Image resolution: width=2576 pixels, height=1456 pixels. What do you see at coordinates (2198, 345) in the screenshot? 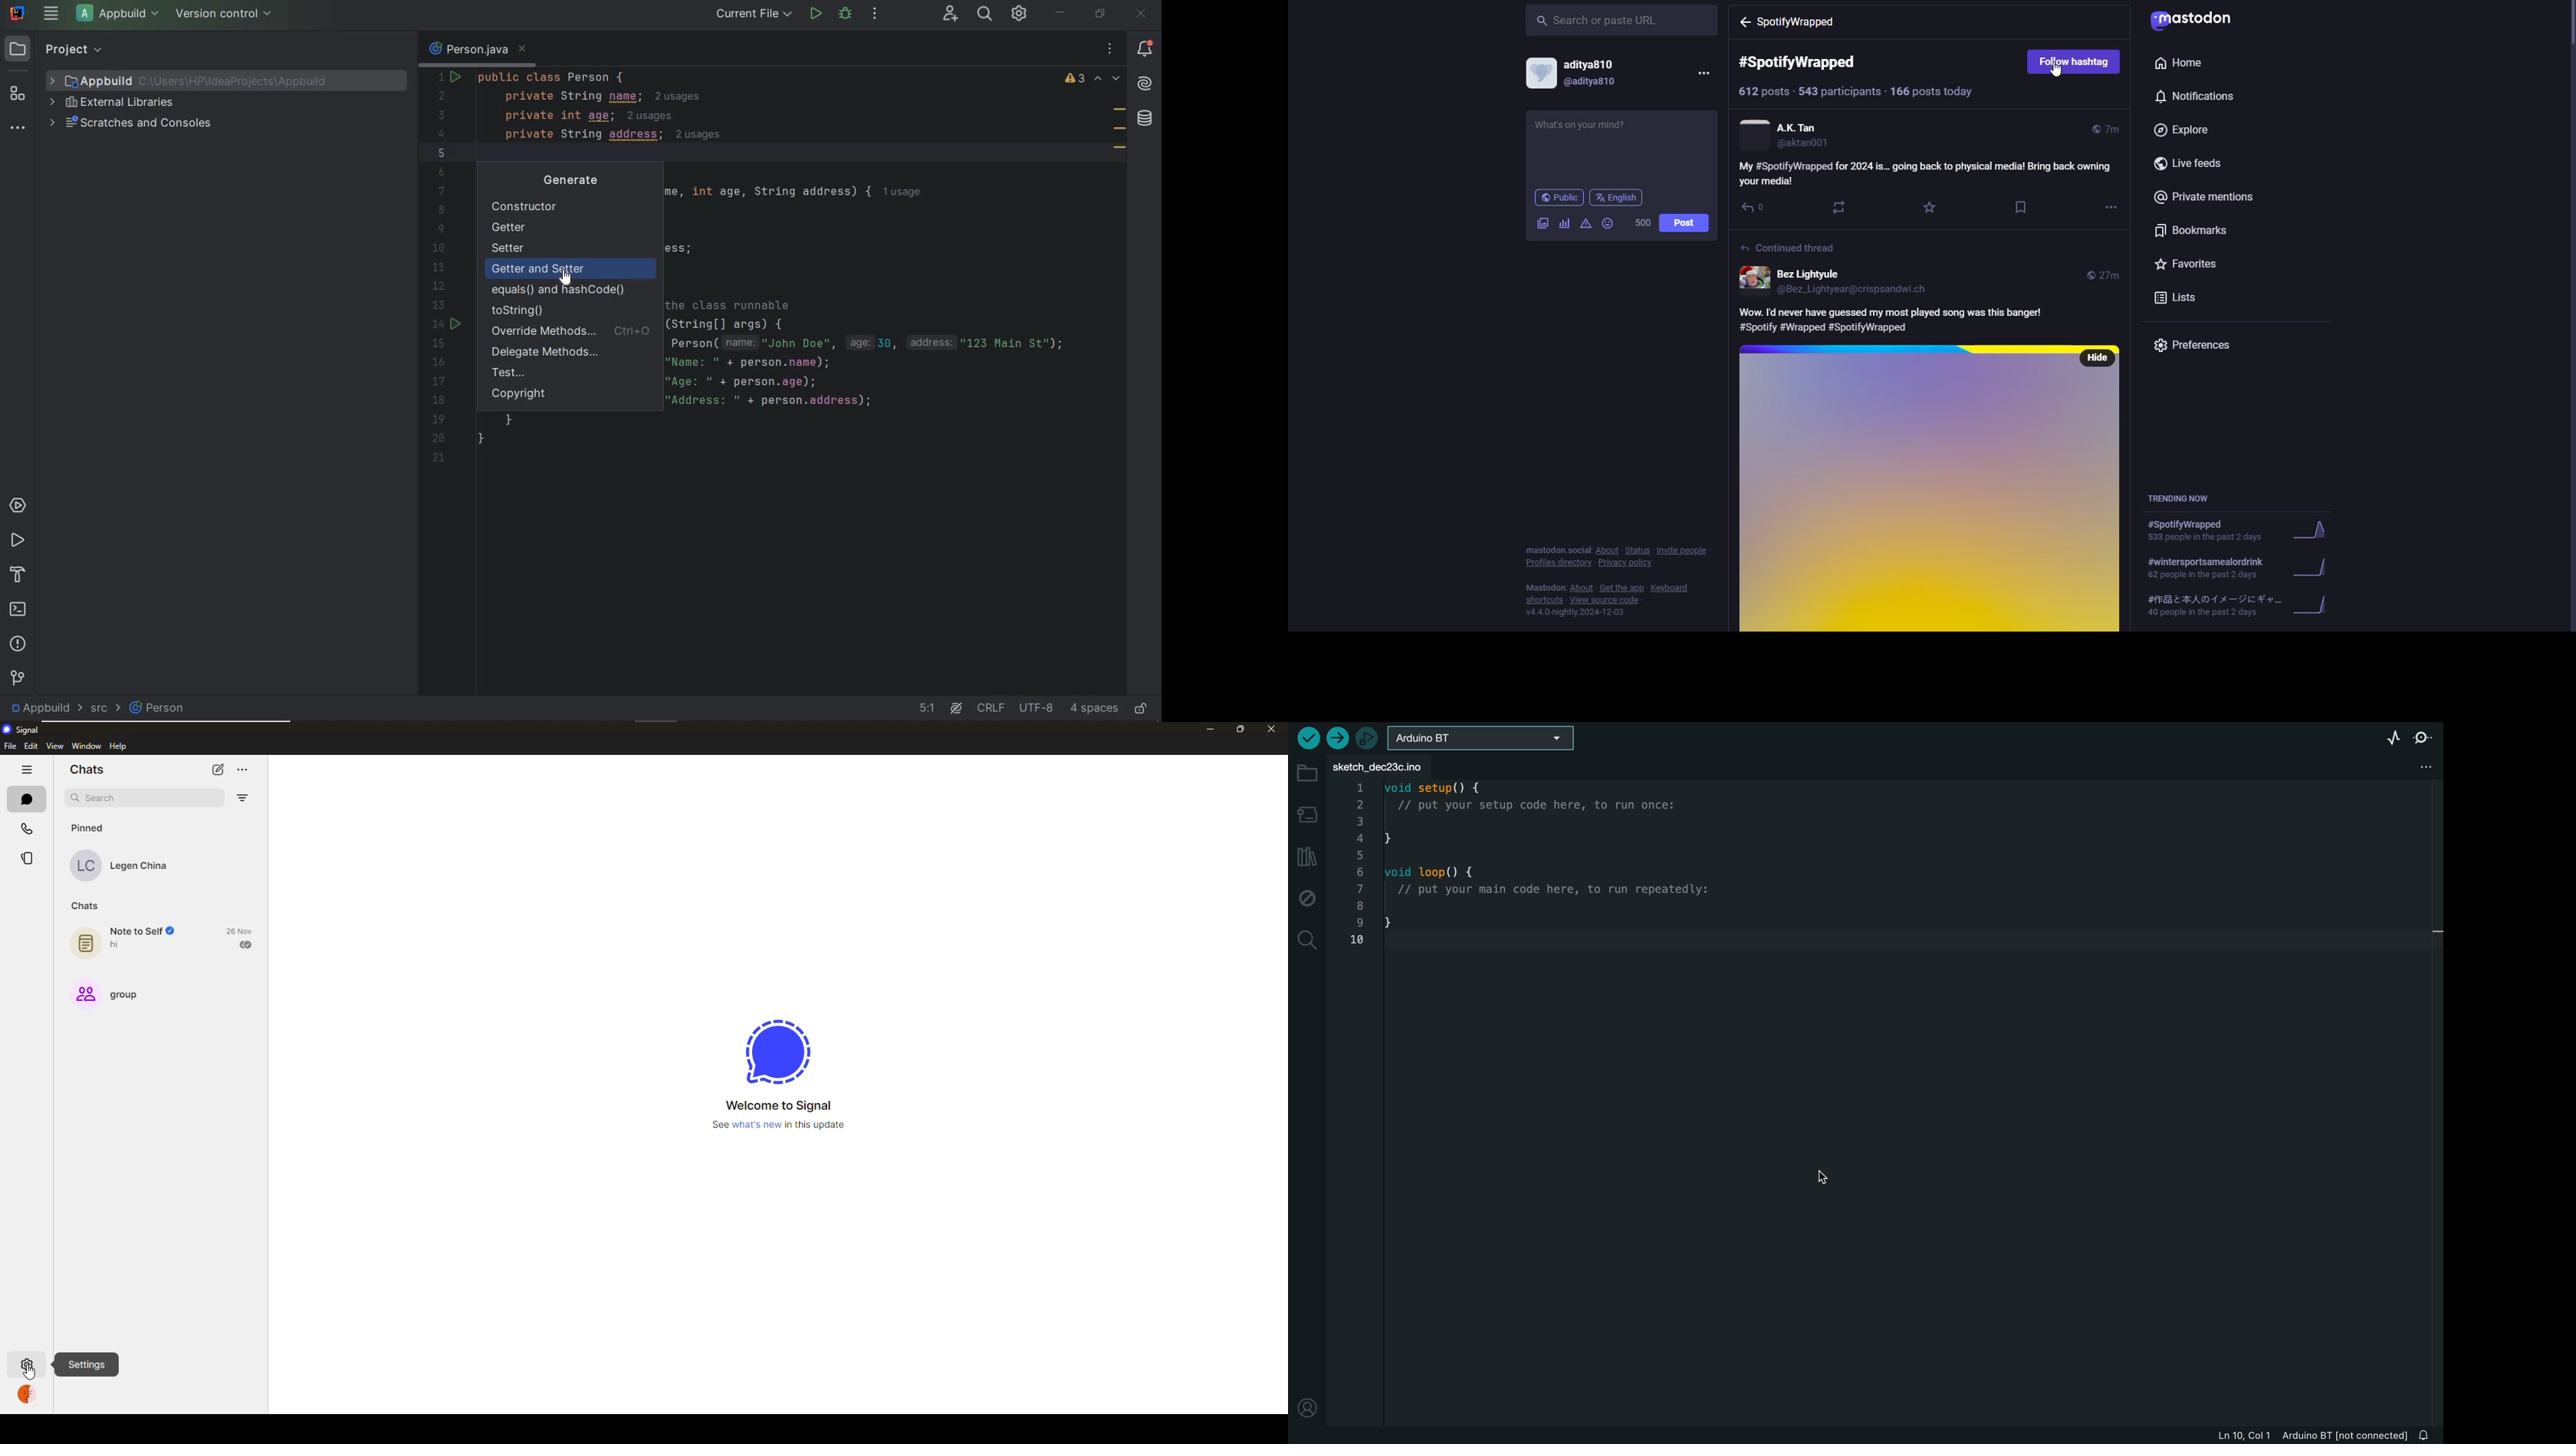
I see `preferences` at bounding box center [2198, 345].